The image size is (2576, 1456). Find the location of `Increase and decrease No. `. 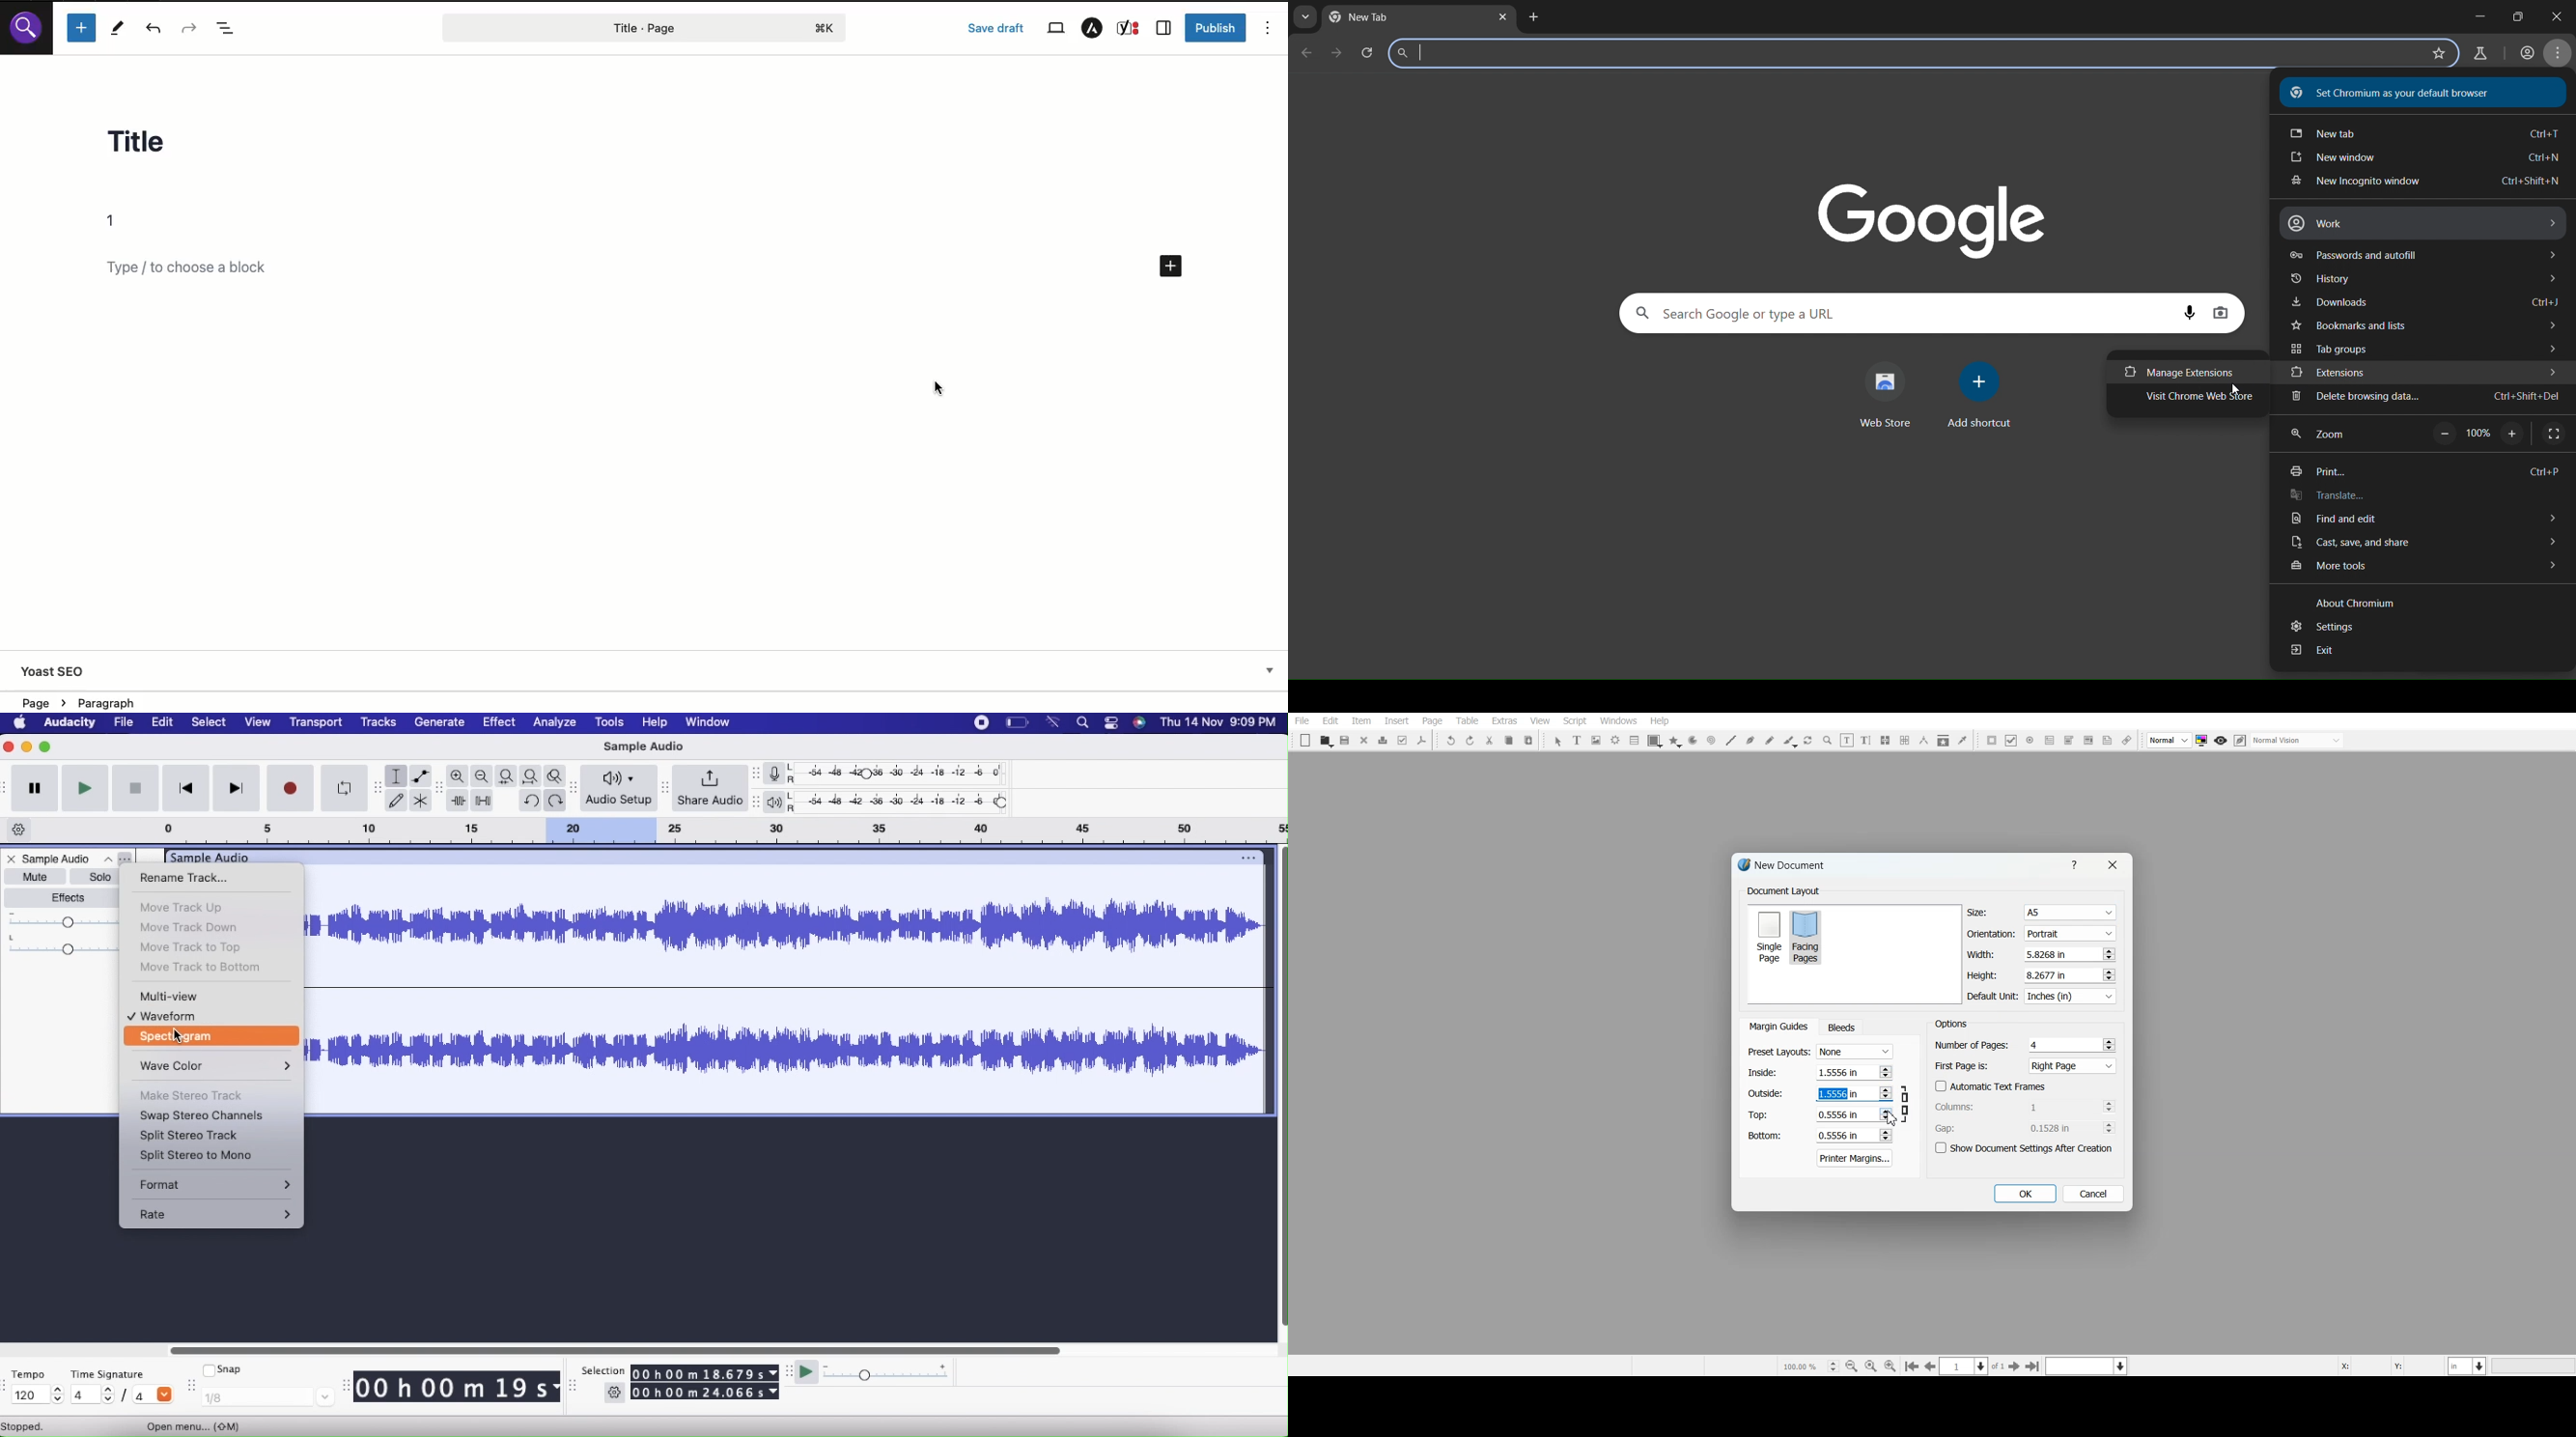

Increase and decrease No.  is located at coordinates (2109, 1044).